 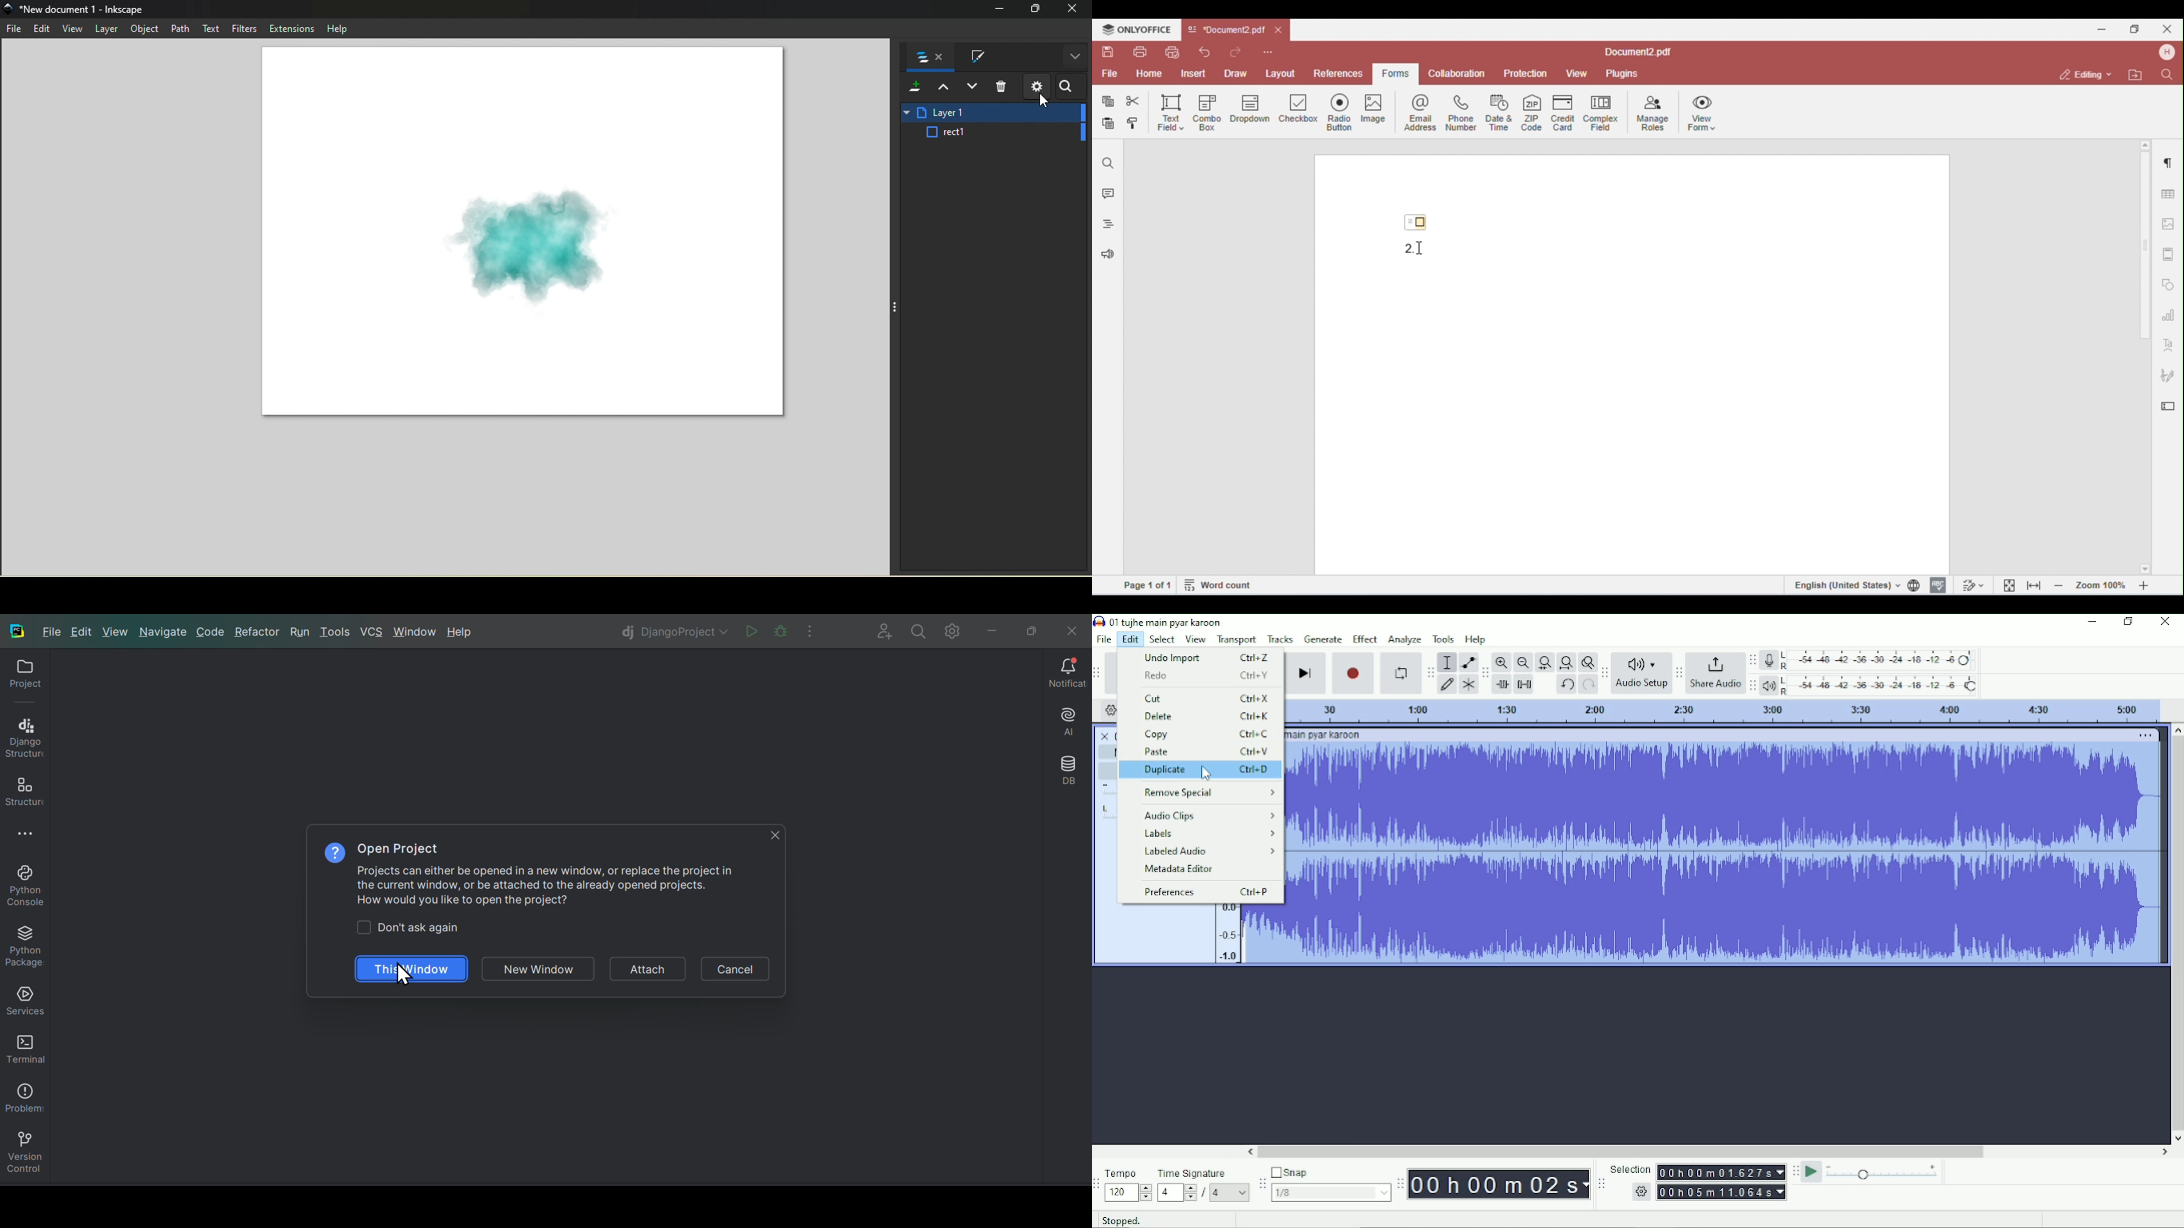 What do you see at coordinates (2128, 622) in the screenshot?
I see `Restore down` at bounding box center [2128, 622].